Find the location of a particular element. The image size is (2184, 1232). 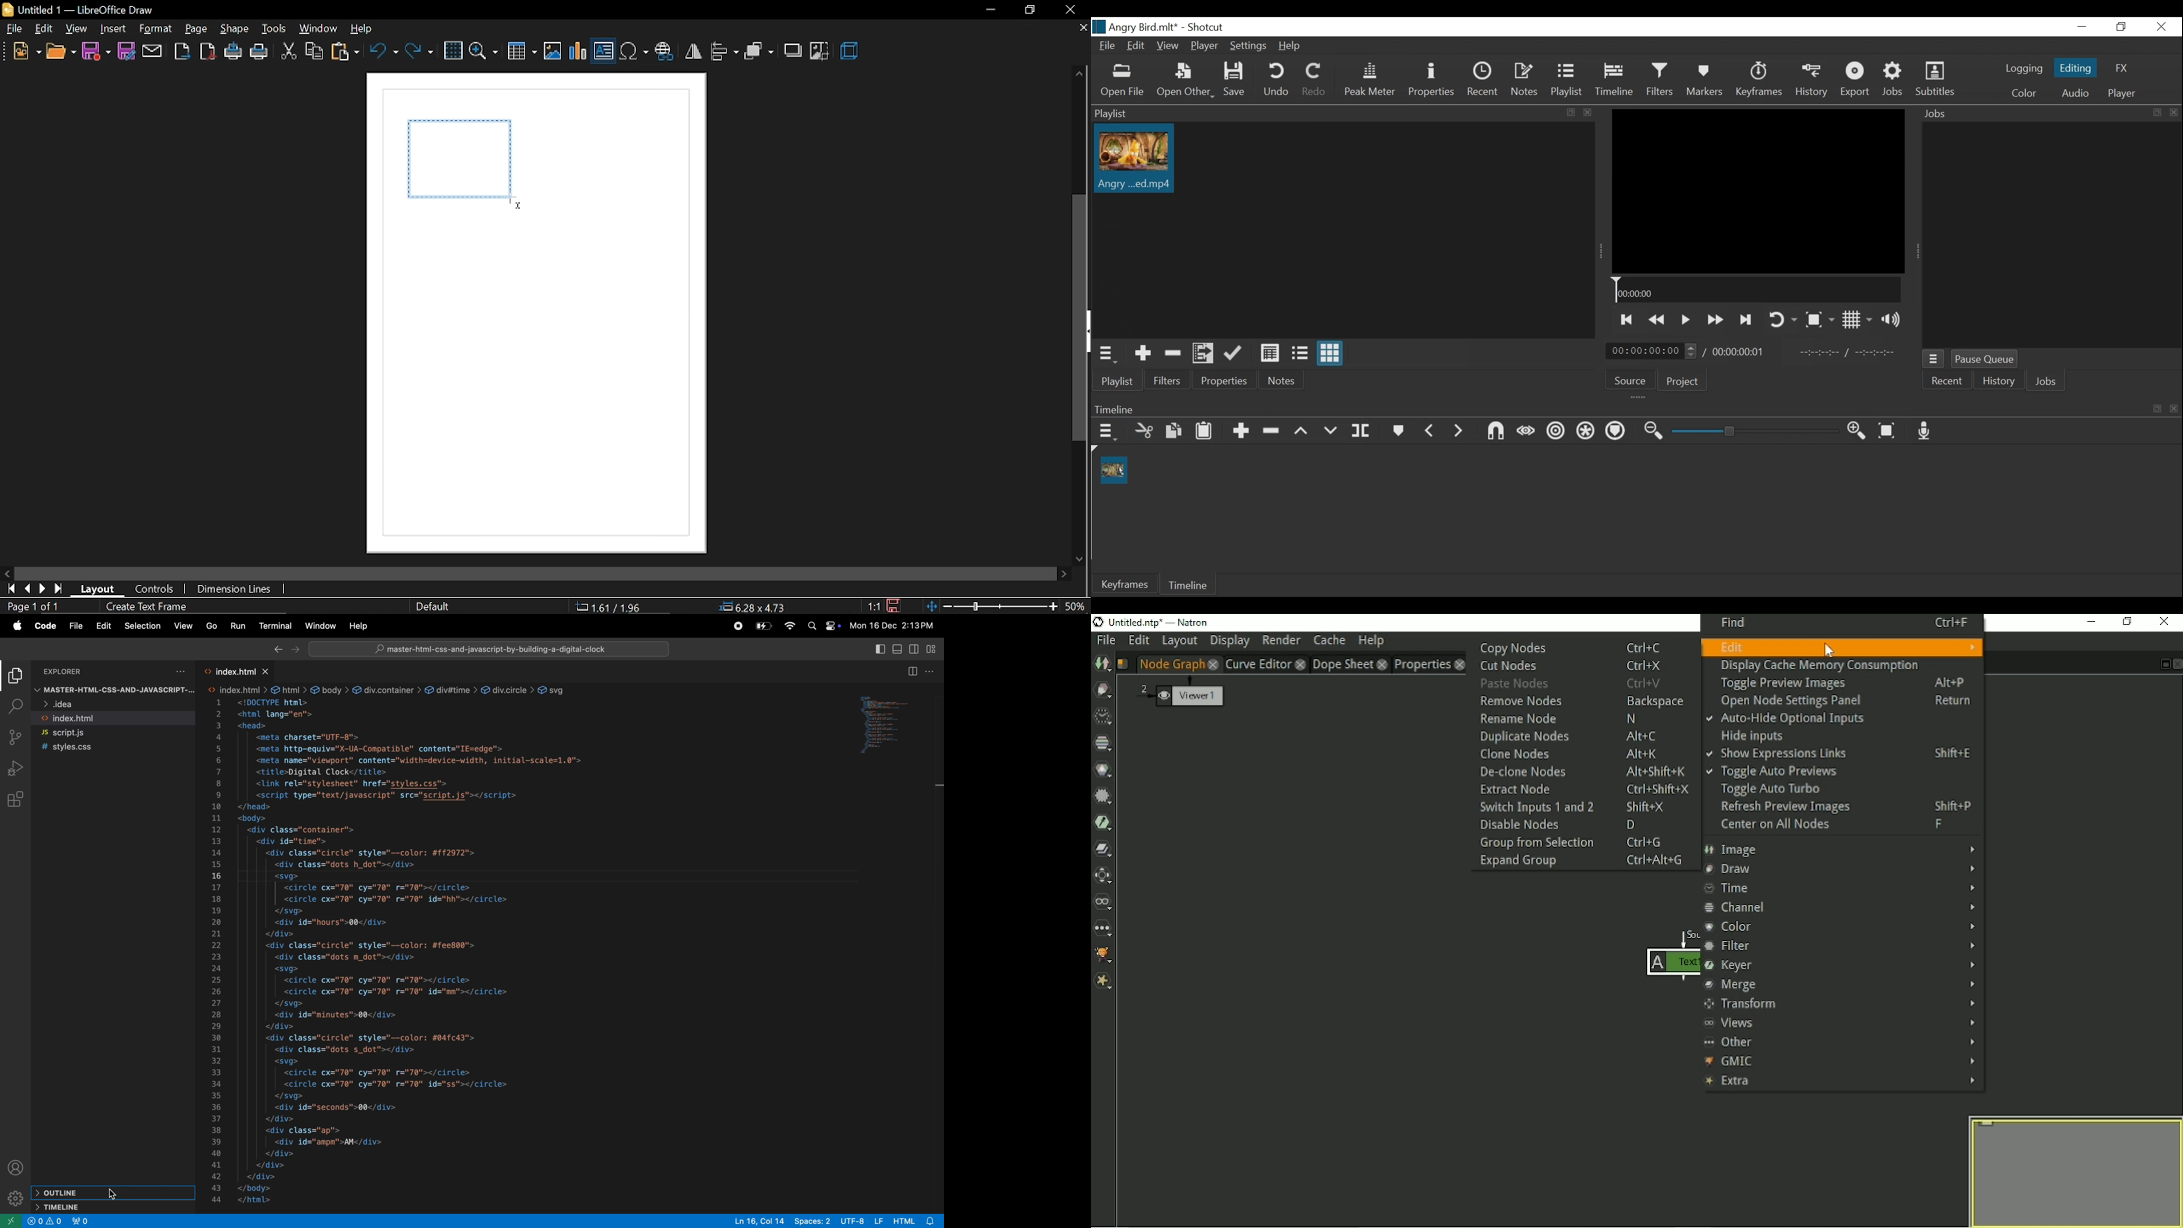

Jobs Panel is located at coordinates (2051, 234).